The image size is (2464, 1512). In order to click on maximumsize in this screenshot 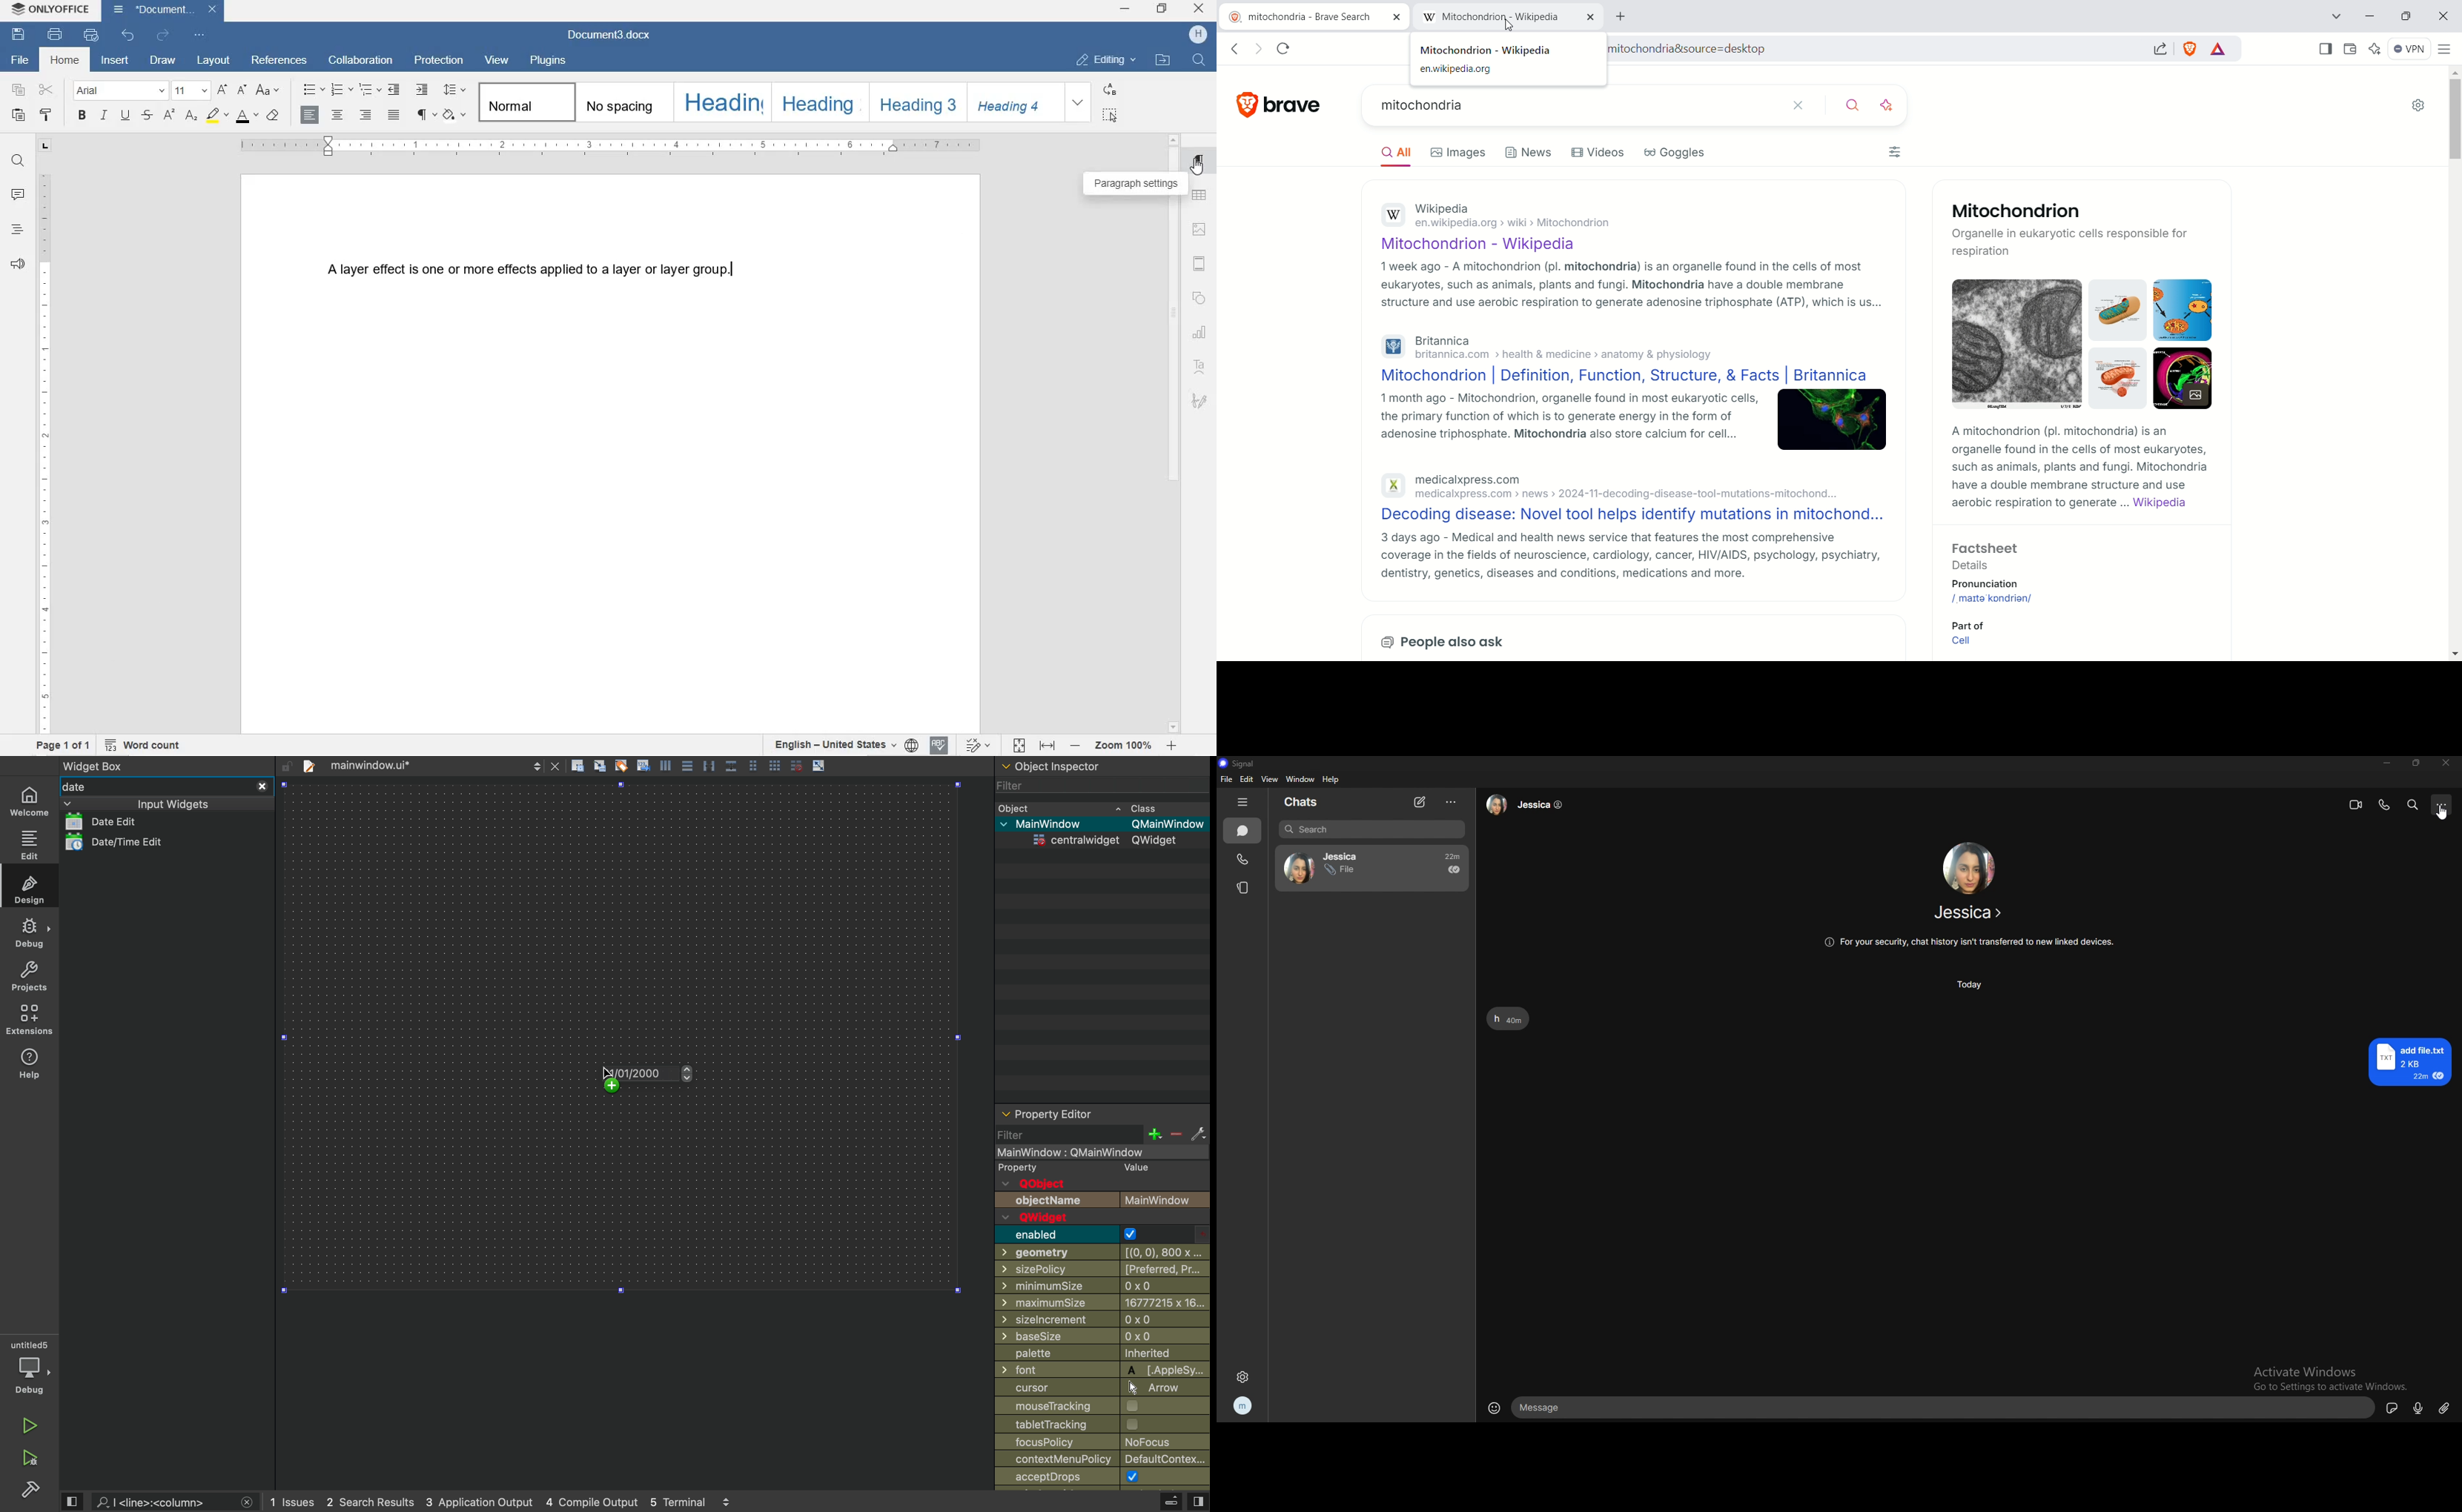, I will do `click(1102, 1304)`.